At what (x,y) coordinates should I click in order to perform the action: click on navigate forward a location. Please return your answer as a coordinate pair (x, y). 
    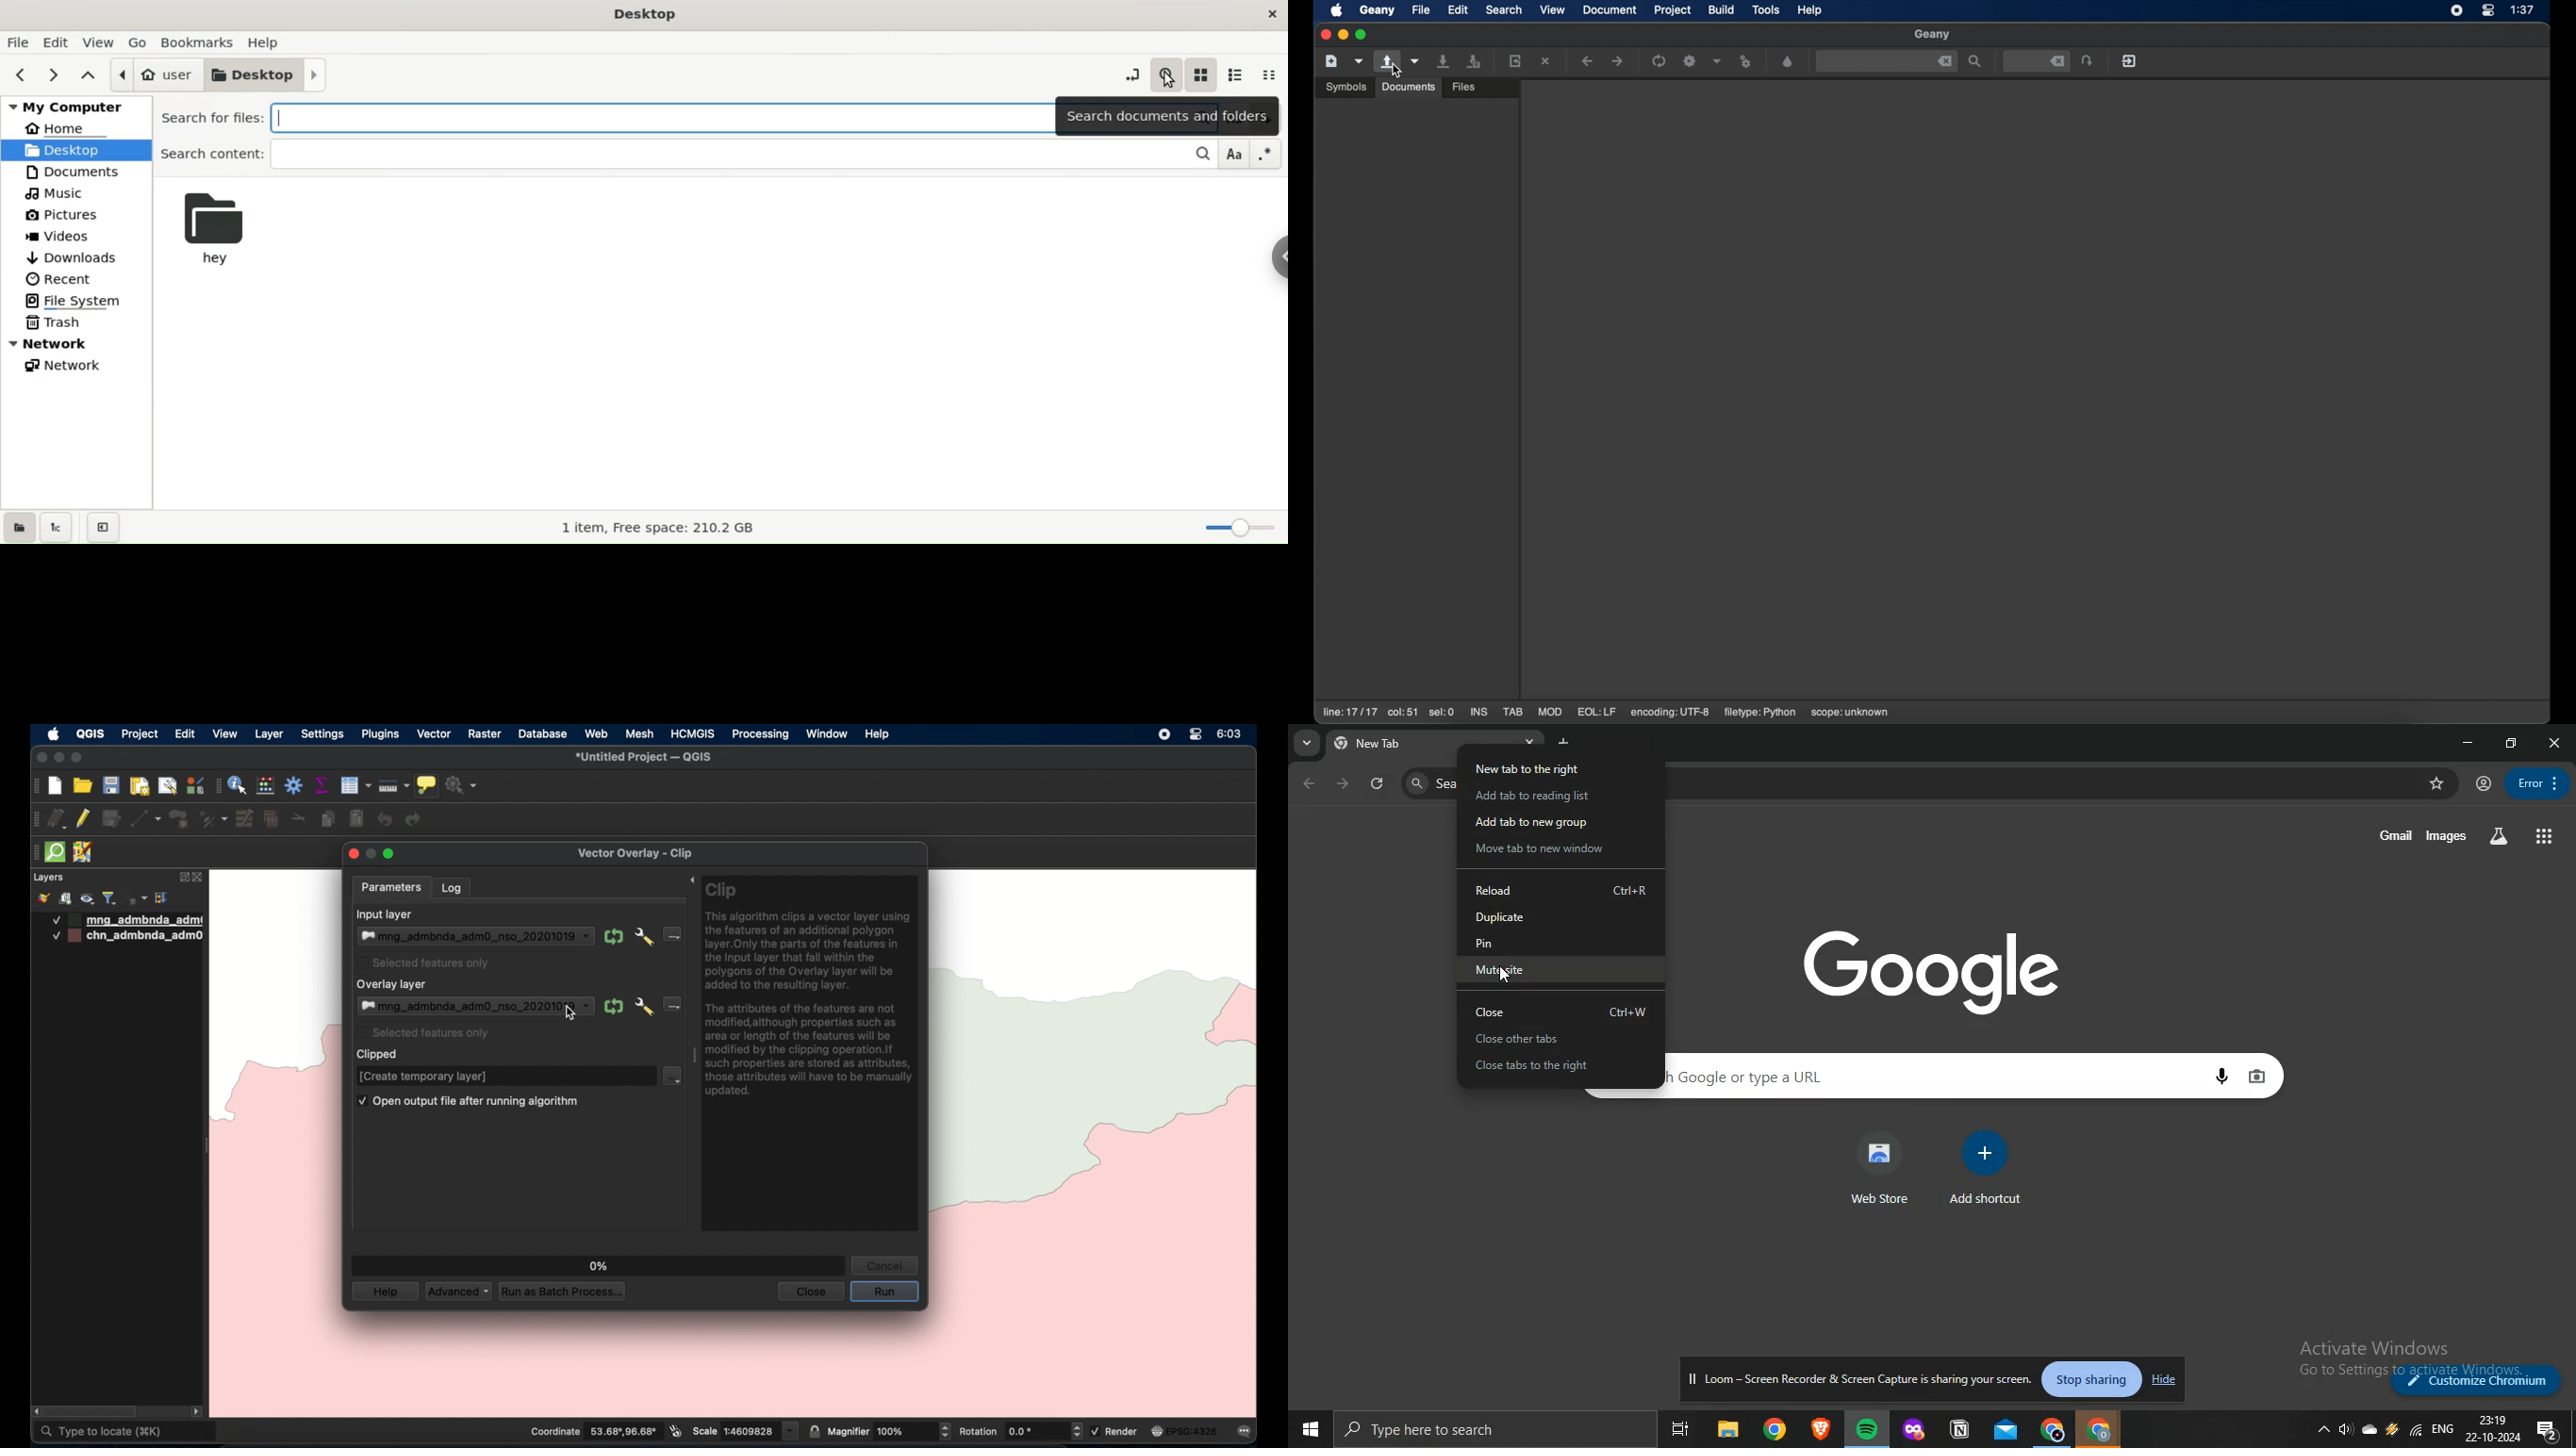
    Looking at the image, I should click on (1618, 61).